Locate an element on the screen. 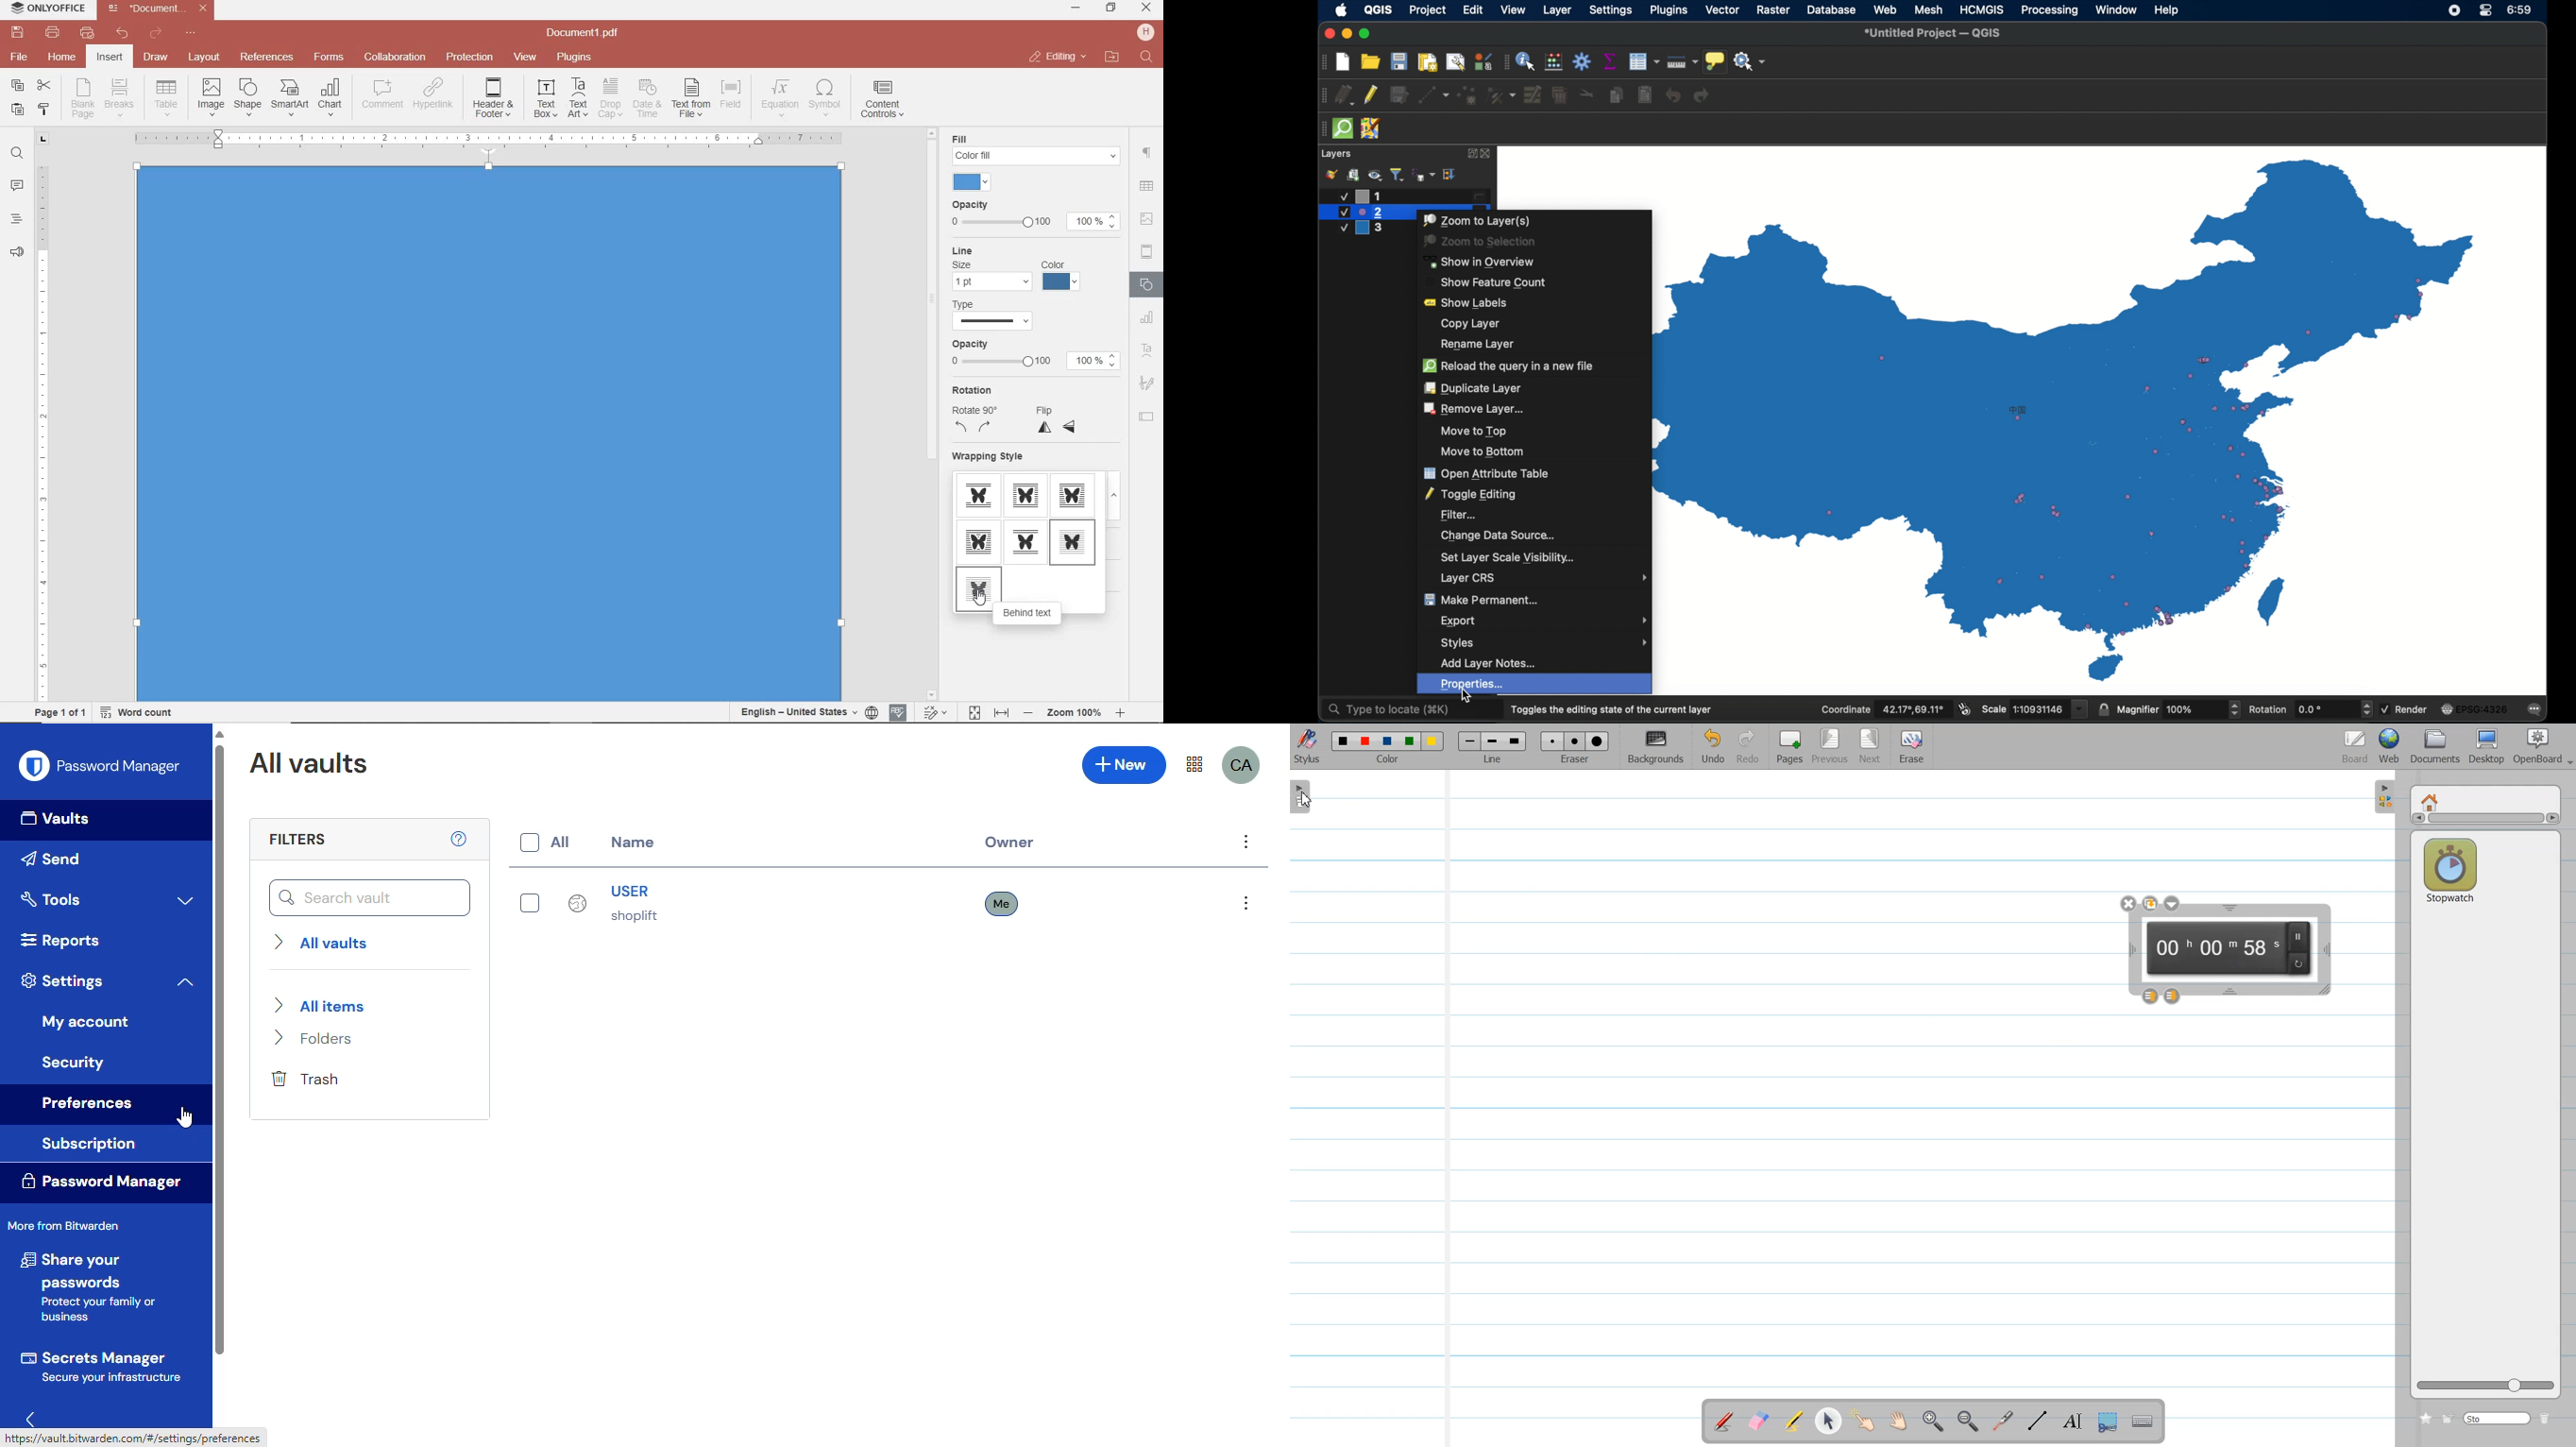 The image size is (2576, 1456). ruler is located at coordinates (44, 423).